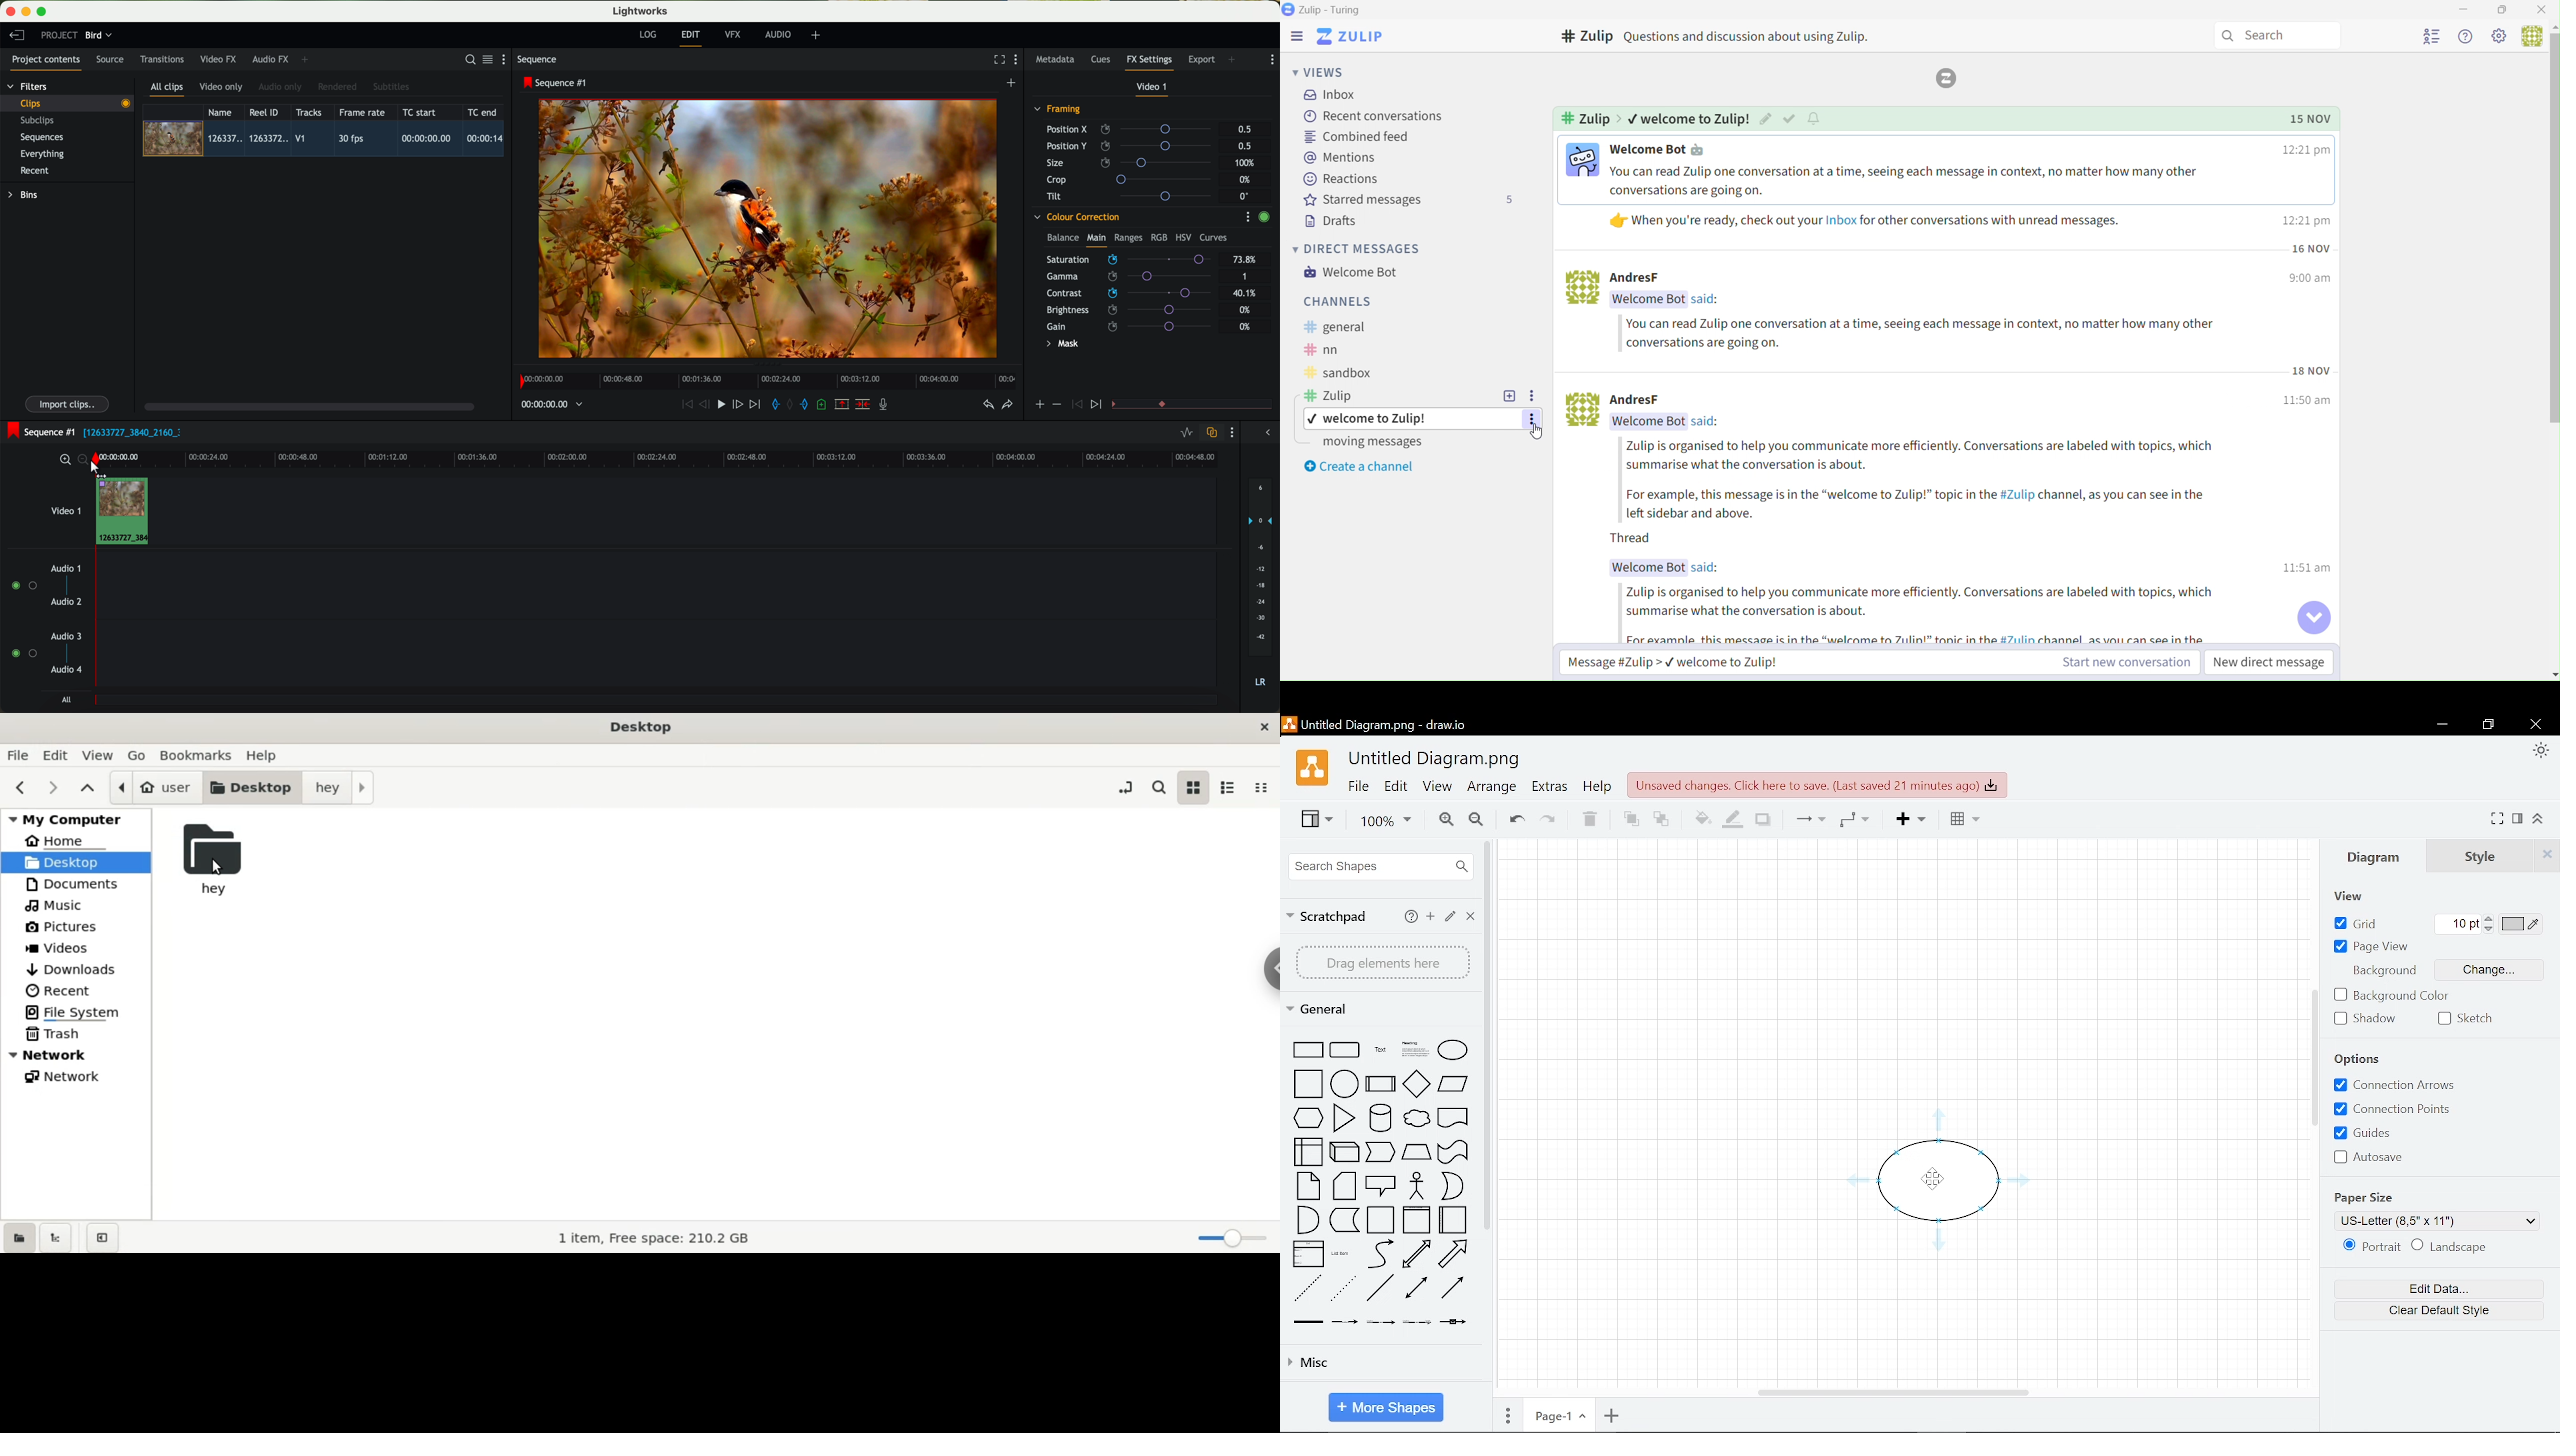 Image resolution: width=2576 pixels, height=1456 pixels. Describe the element at coordinates (1339, 396) in the screenshot. I see `Text` at that location.